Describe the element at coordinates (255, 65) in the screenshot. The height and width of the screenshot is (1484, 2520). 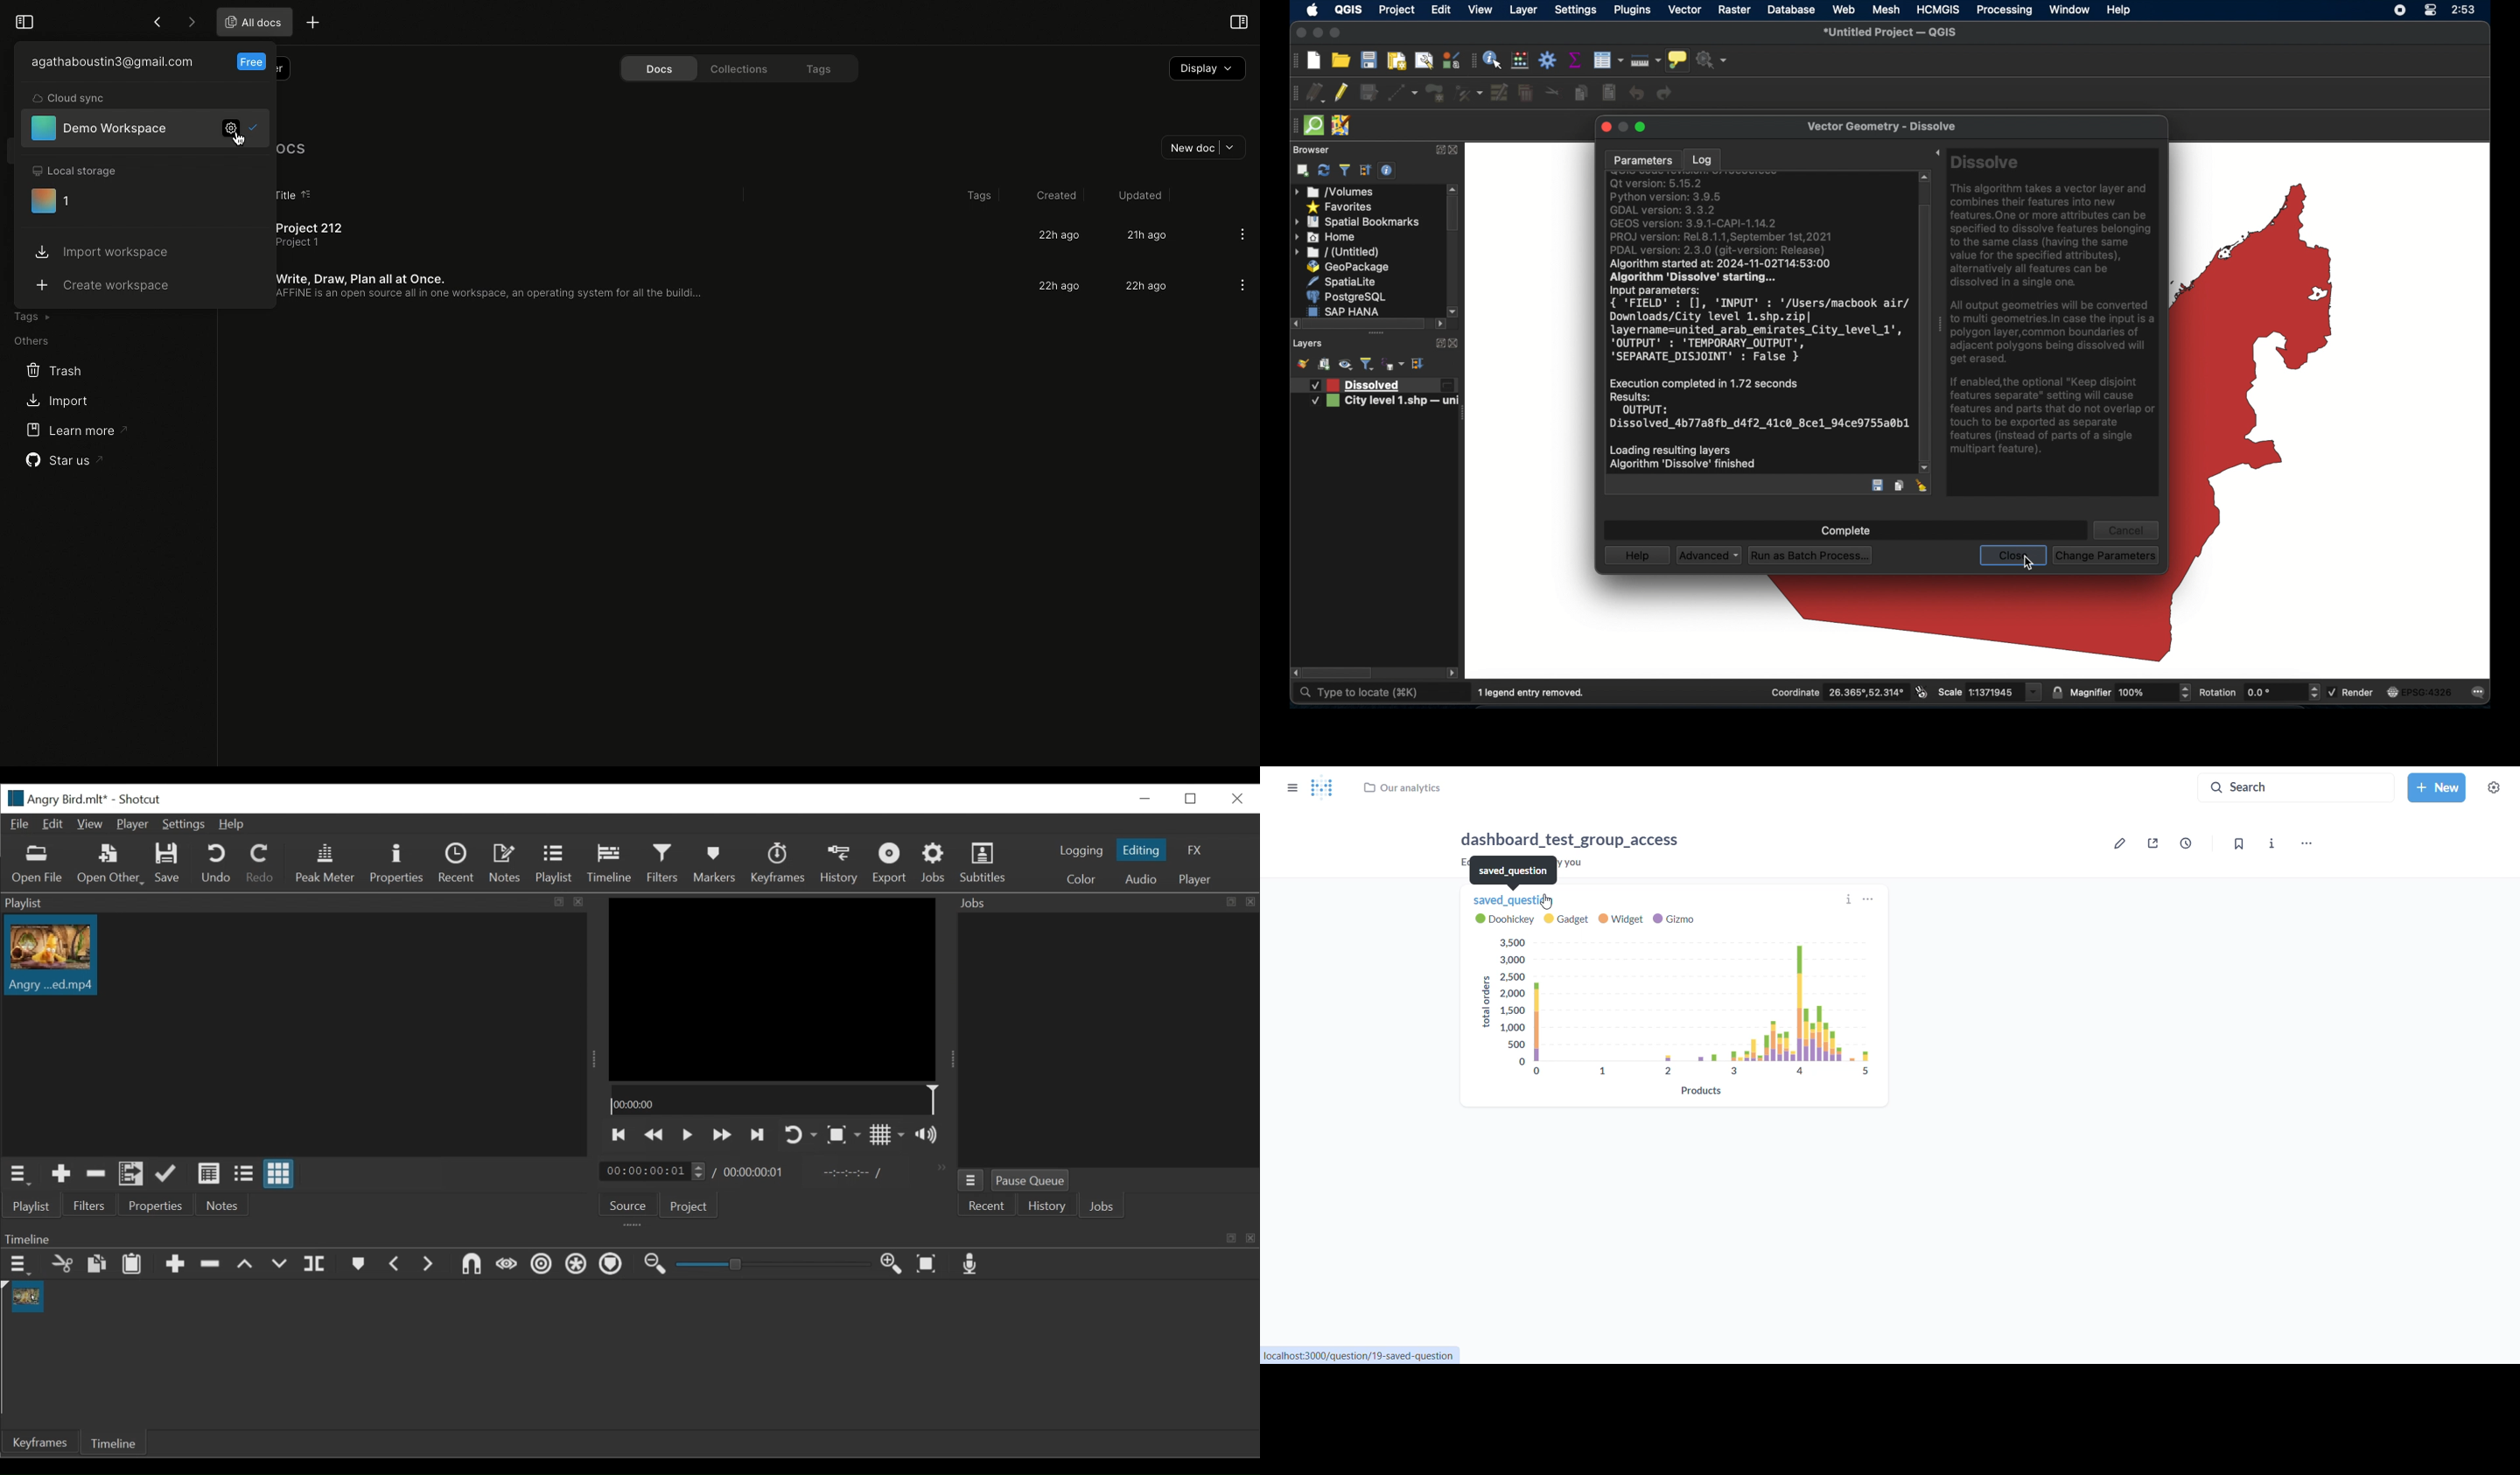
I see `Filter` at that location.